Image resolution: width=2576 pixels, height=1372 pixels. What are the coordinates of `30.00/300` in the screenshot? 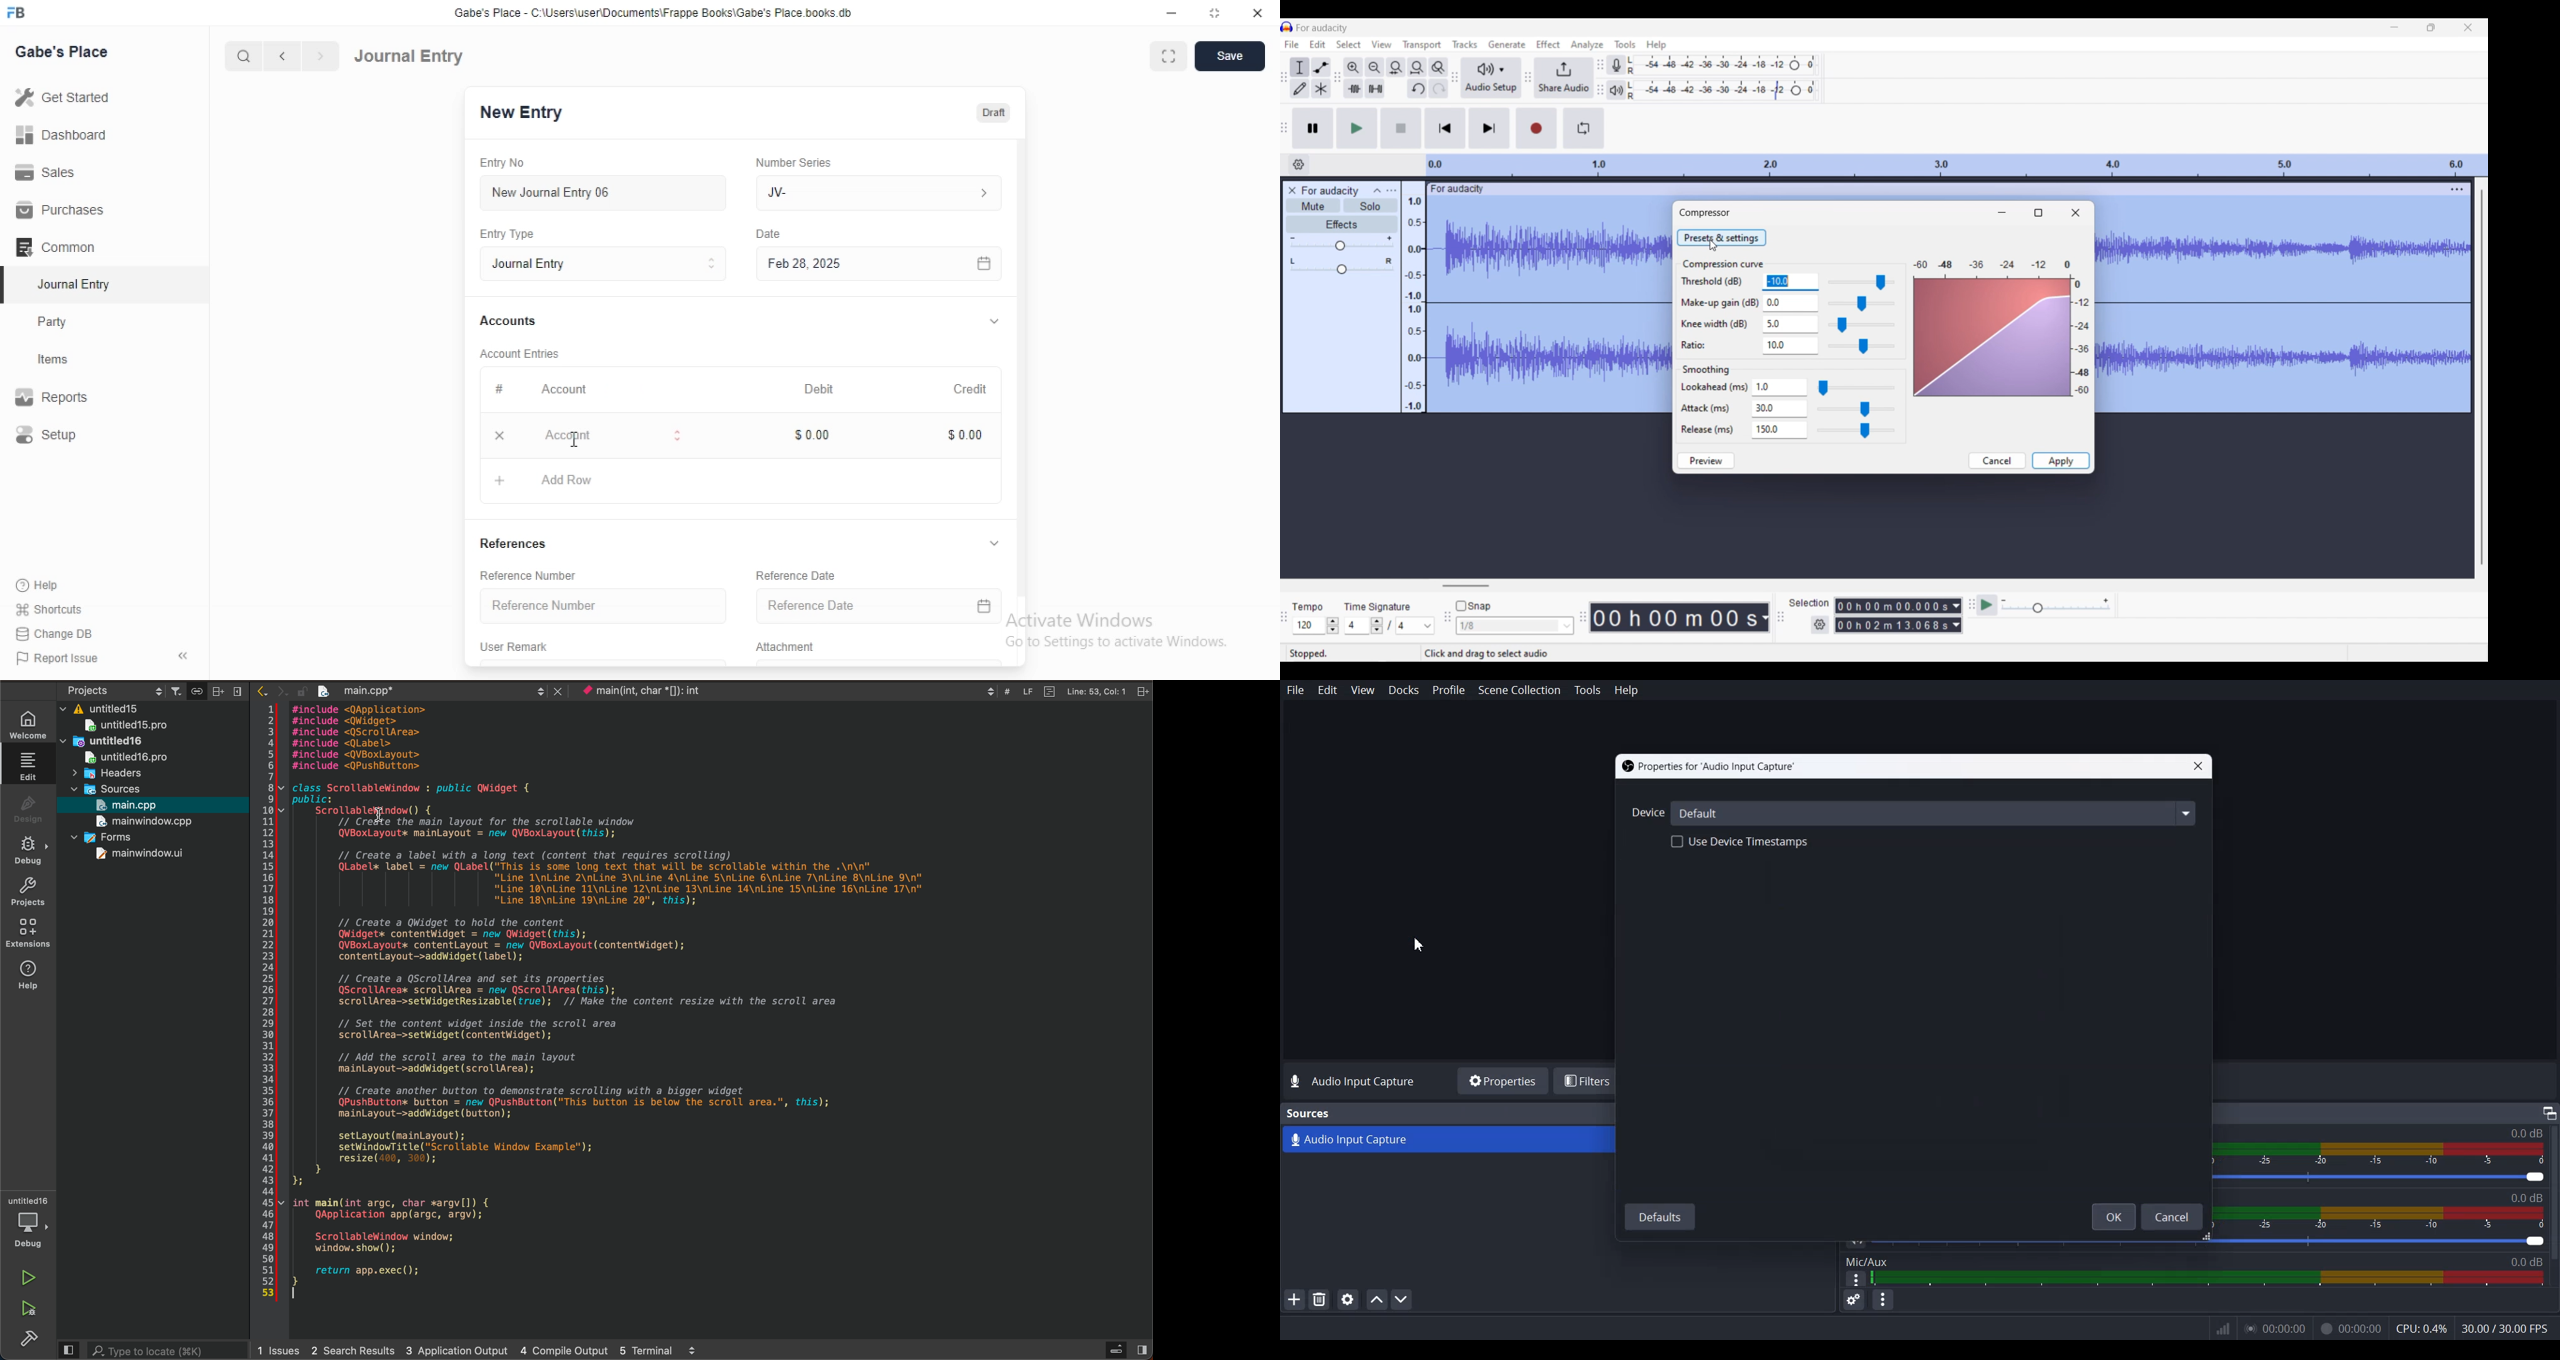 It's located at (2509, 1329).